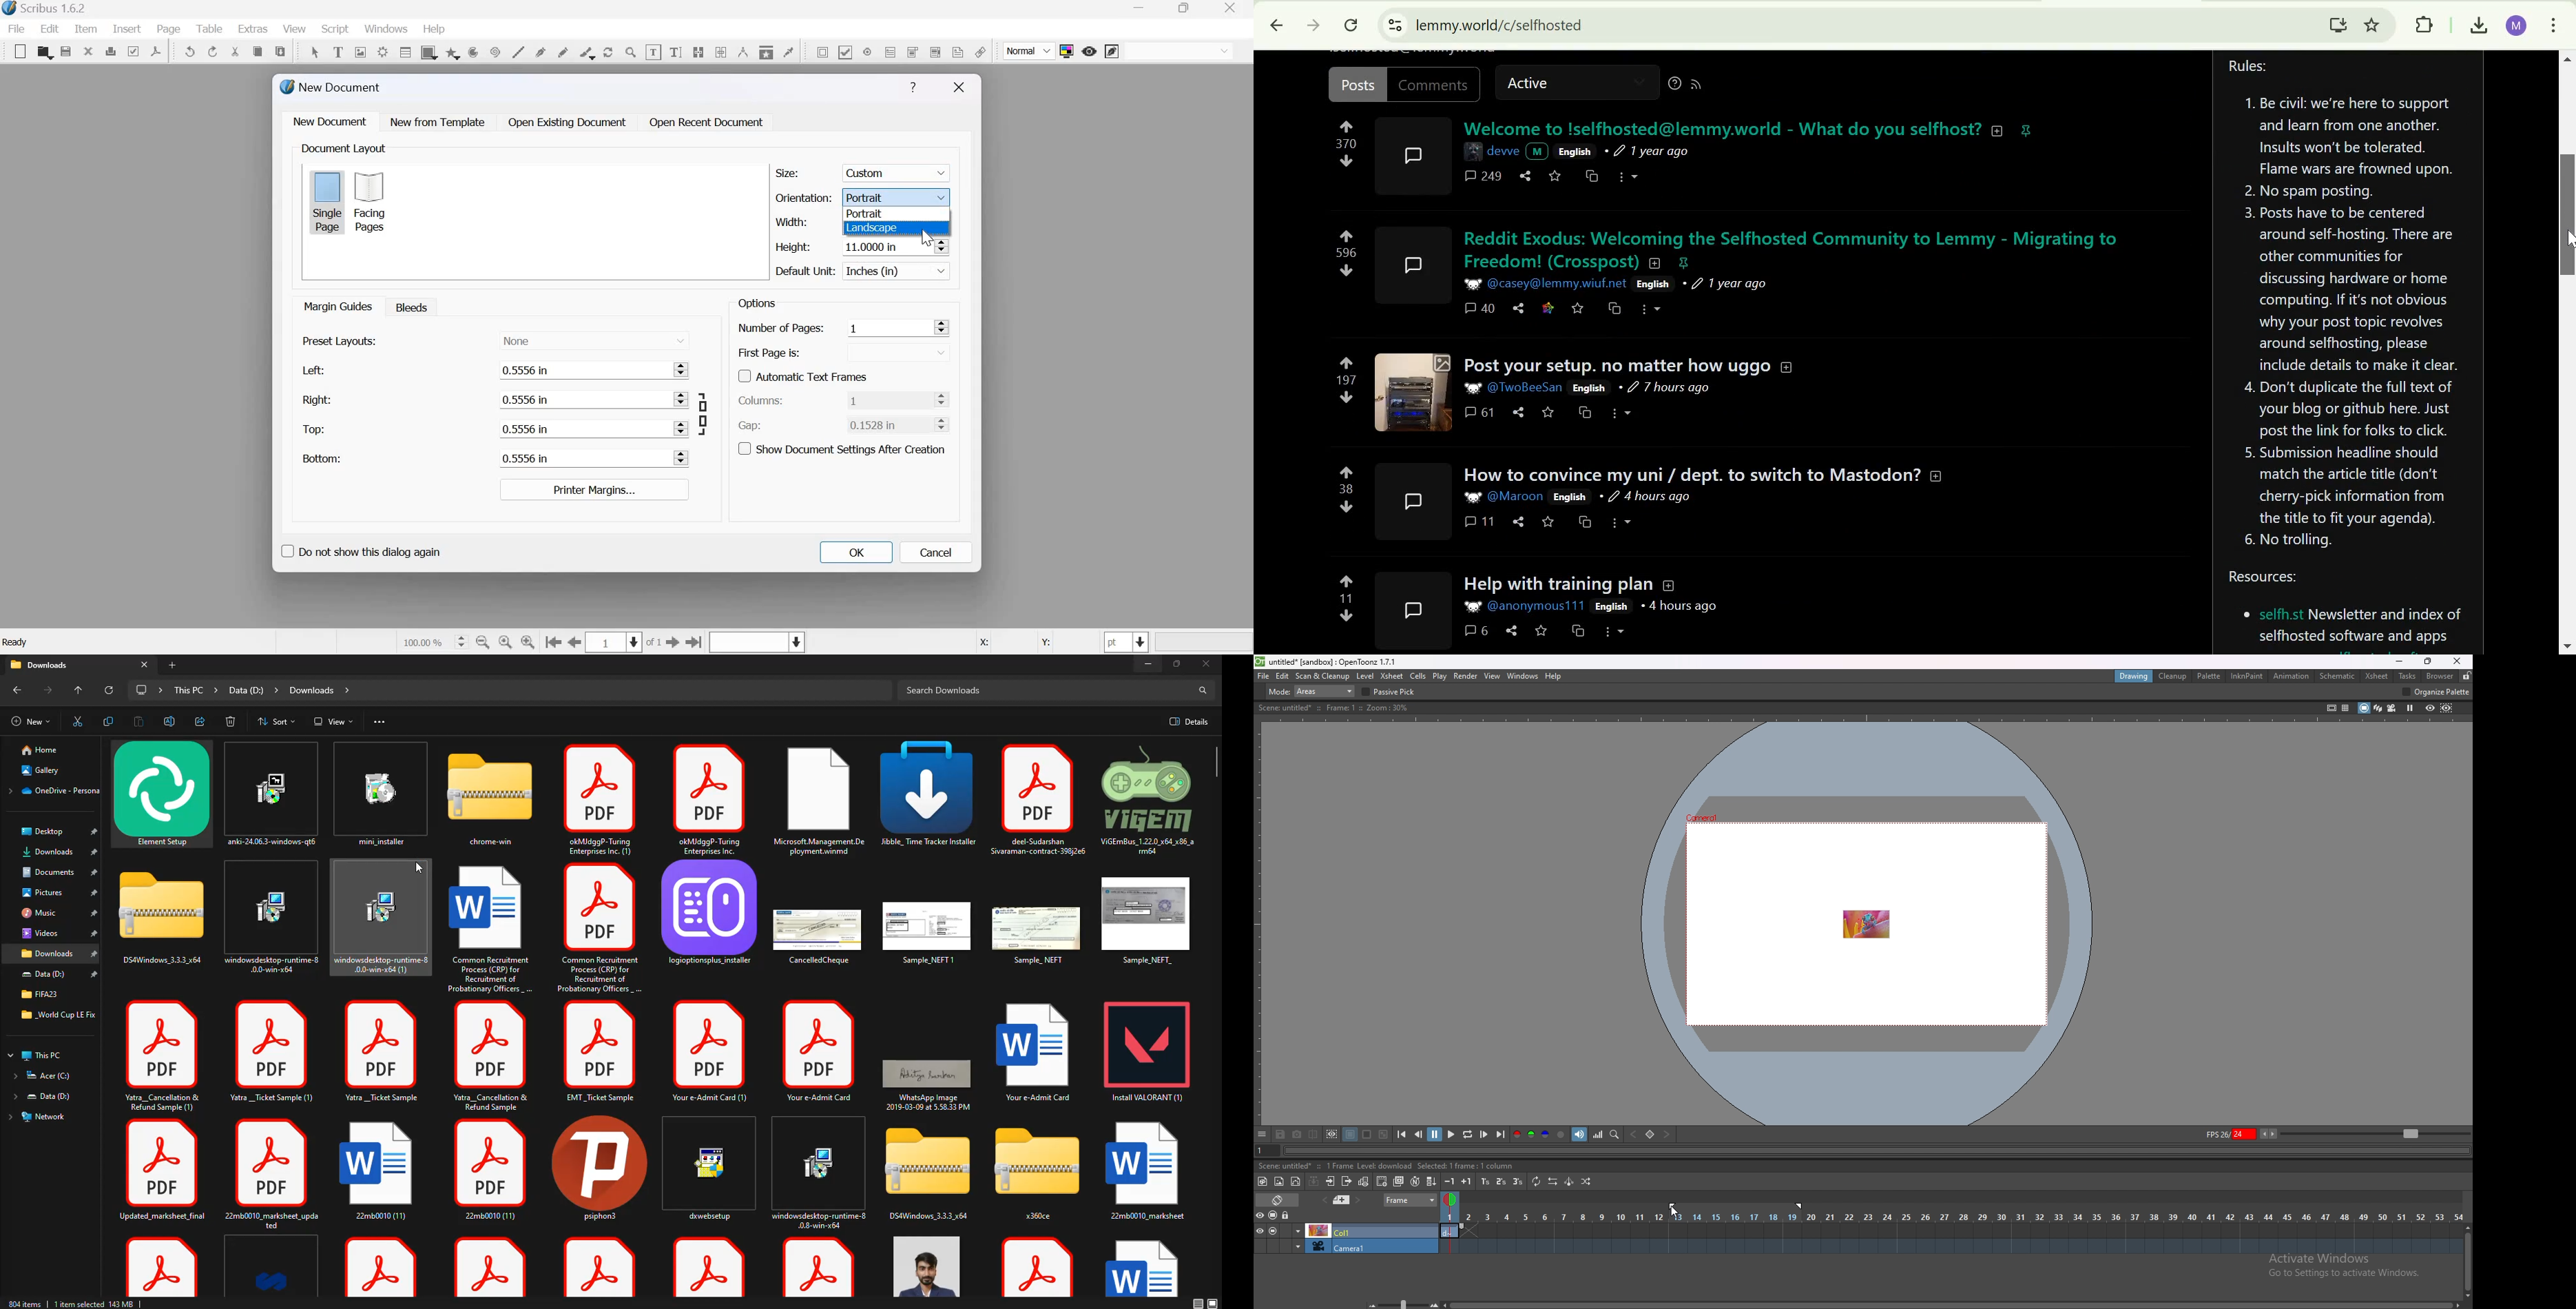 The image size is (2576, 1316). Describe the element at coordinates (893, 352) in the screenshot. I see `down` at that location.